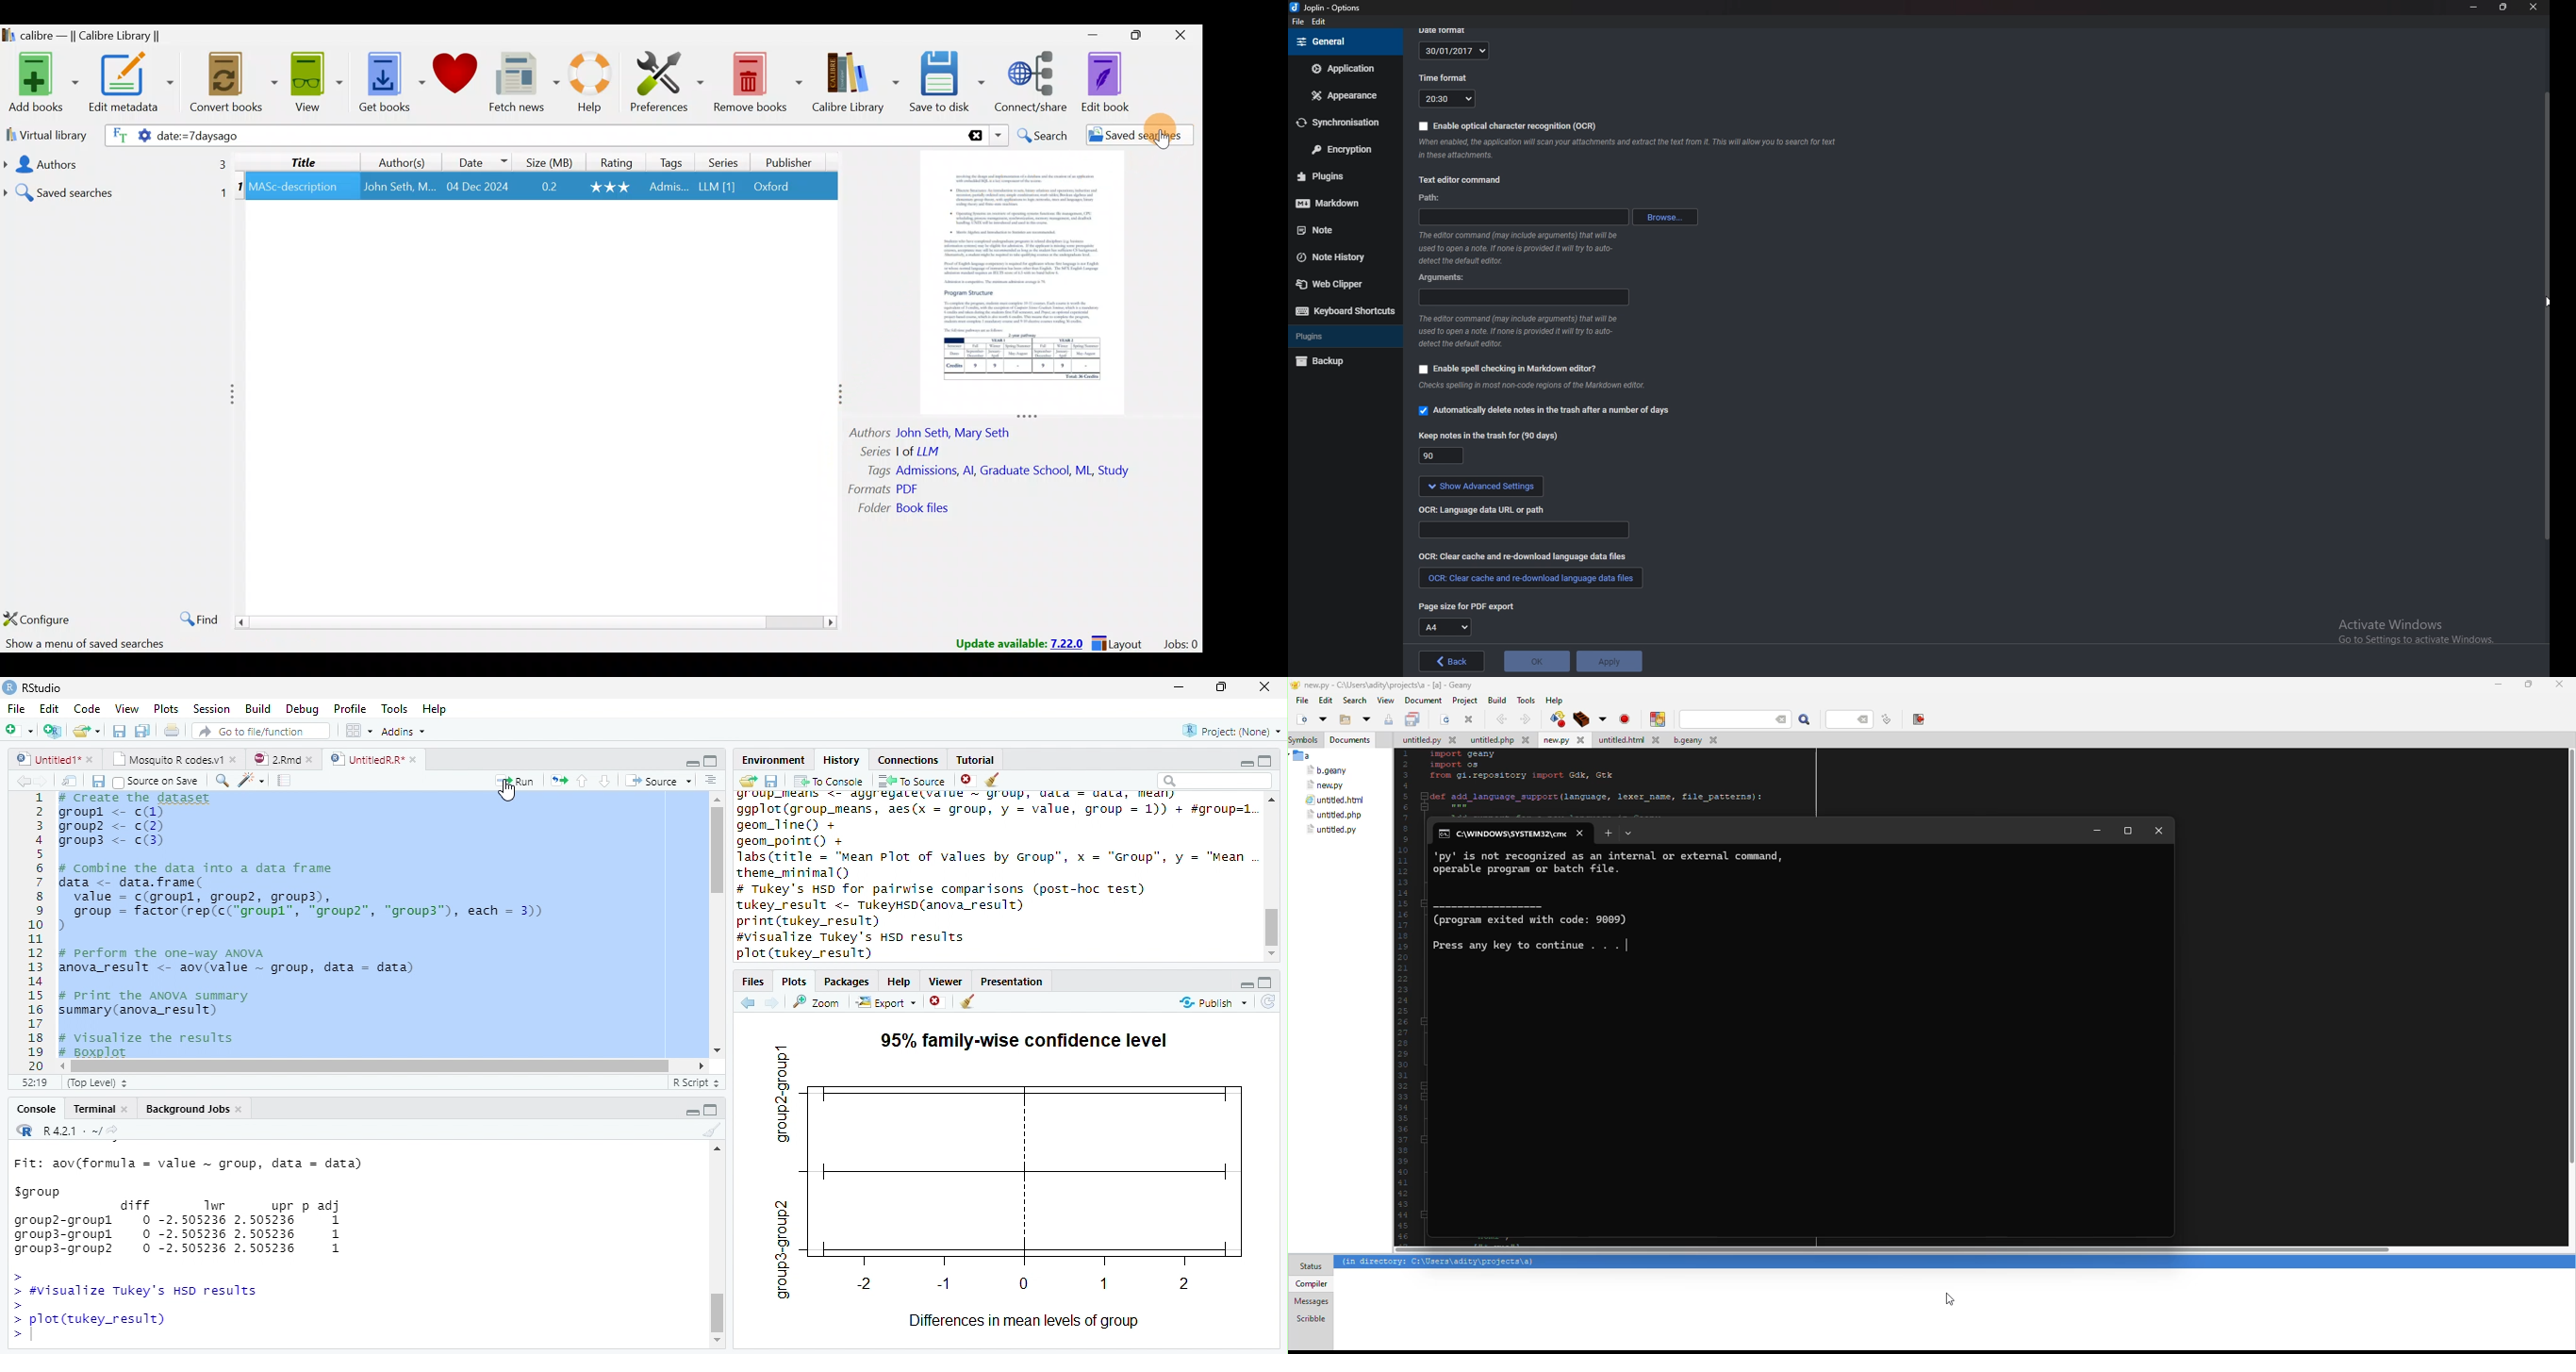 The image size is (2576, 1372). Describe the element at coordinates (203, 1245) in the screenshot. I see `Fit: aov(formula = value ~ group, data = data)sgroupdiff Tur upr p adjgroup2-groupl 0 -2.505236 2.505236 1group3-groupl 0 -2.505236 2.505236 1group3-group2 0 -2.505236 2.505236 1> #visualize Tukey's HsD results> plot (tukey_result)` at that location.